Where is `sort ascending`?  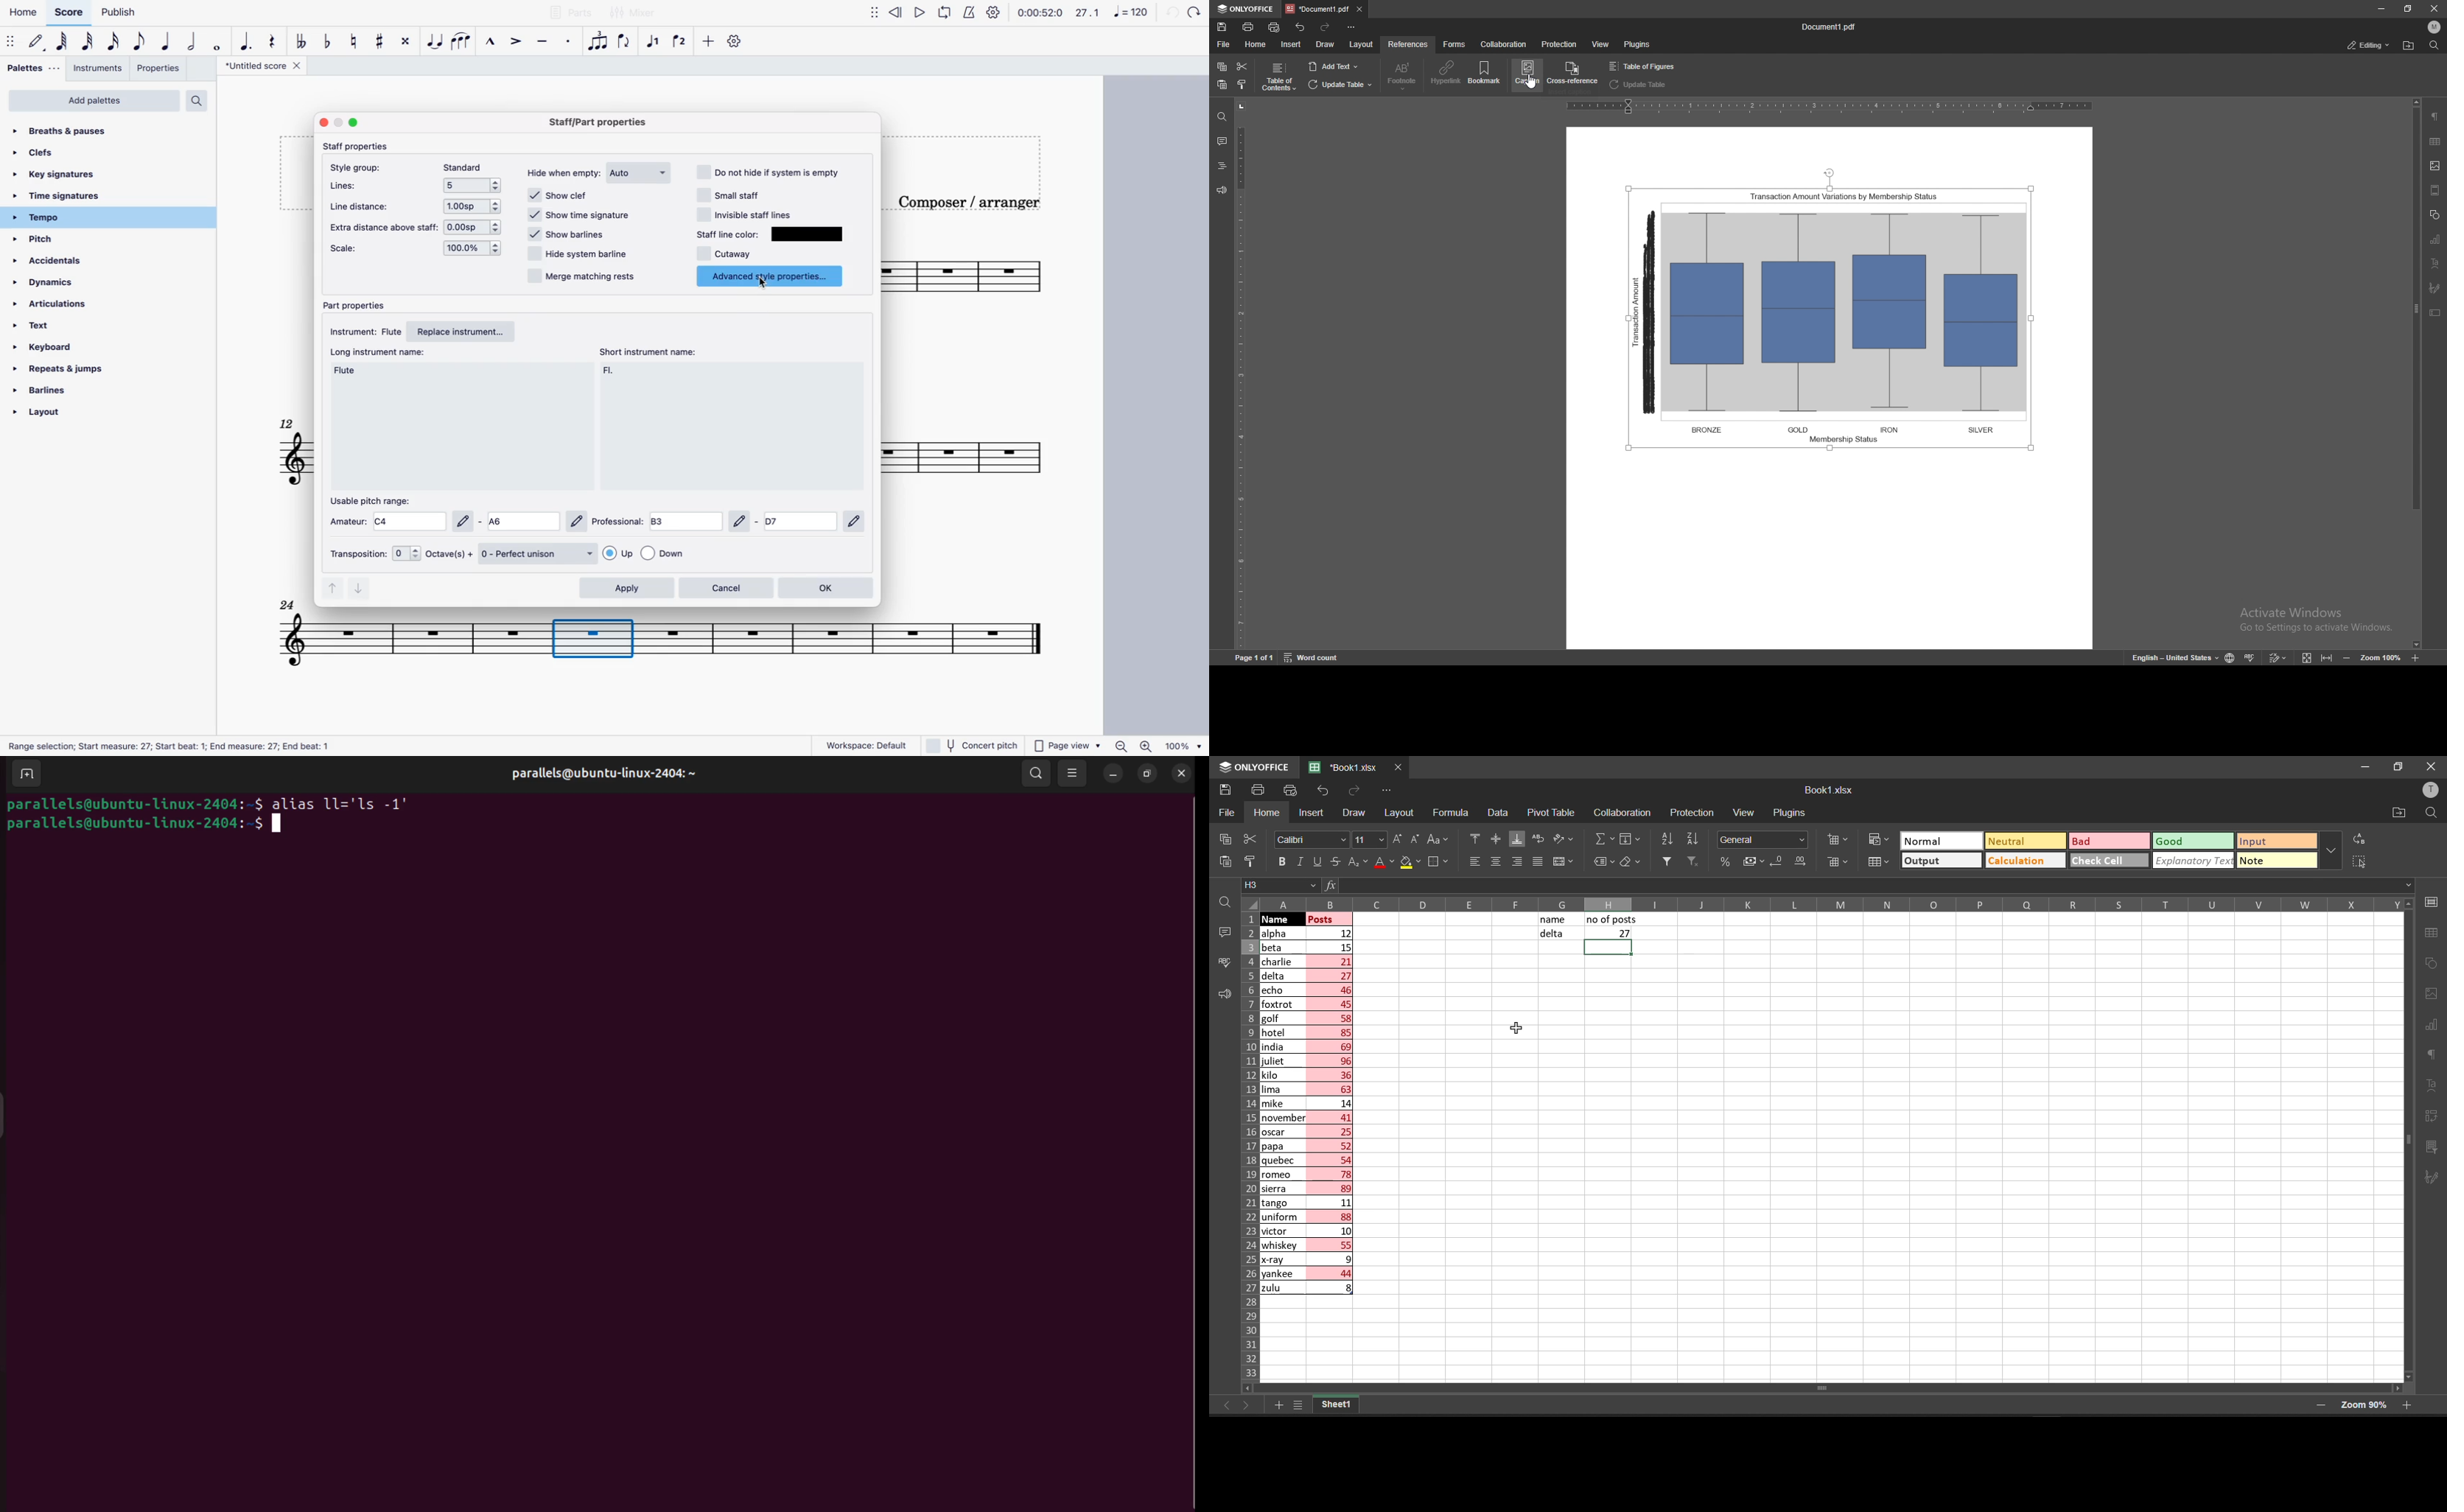 sort ascending is located at coordinates (1668, 840).